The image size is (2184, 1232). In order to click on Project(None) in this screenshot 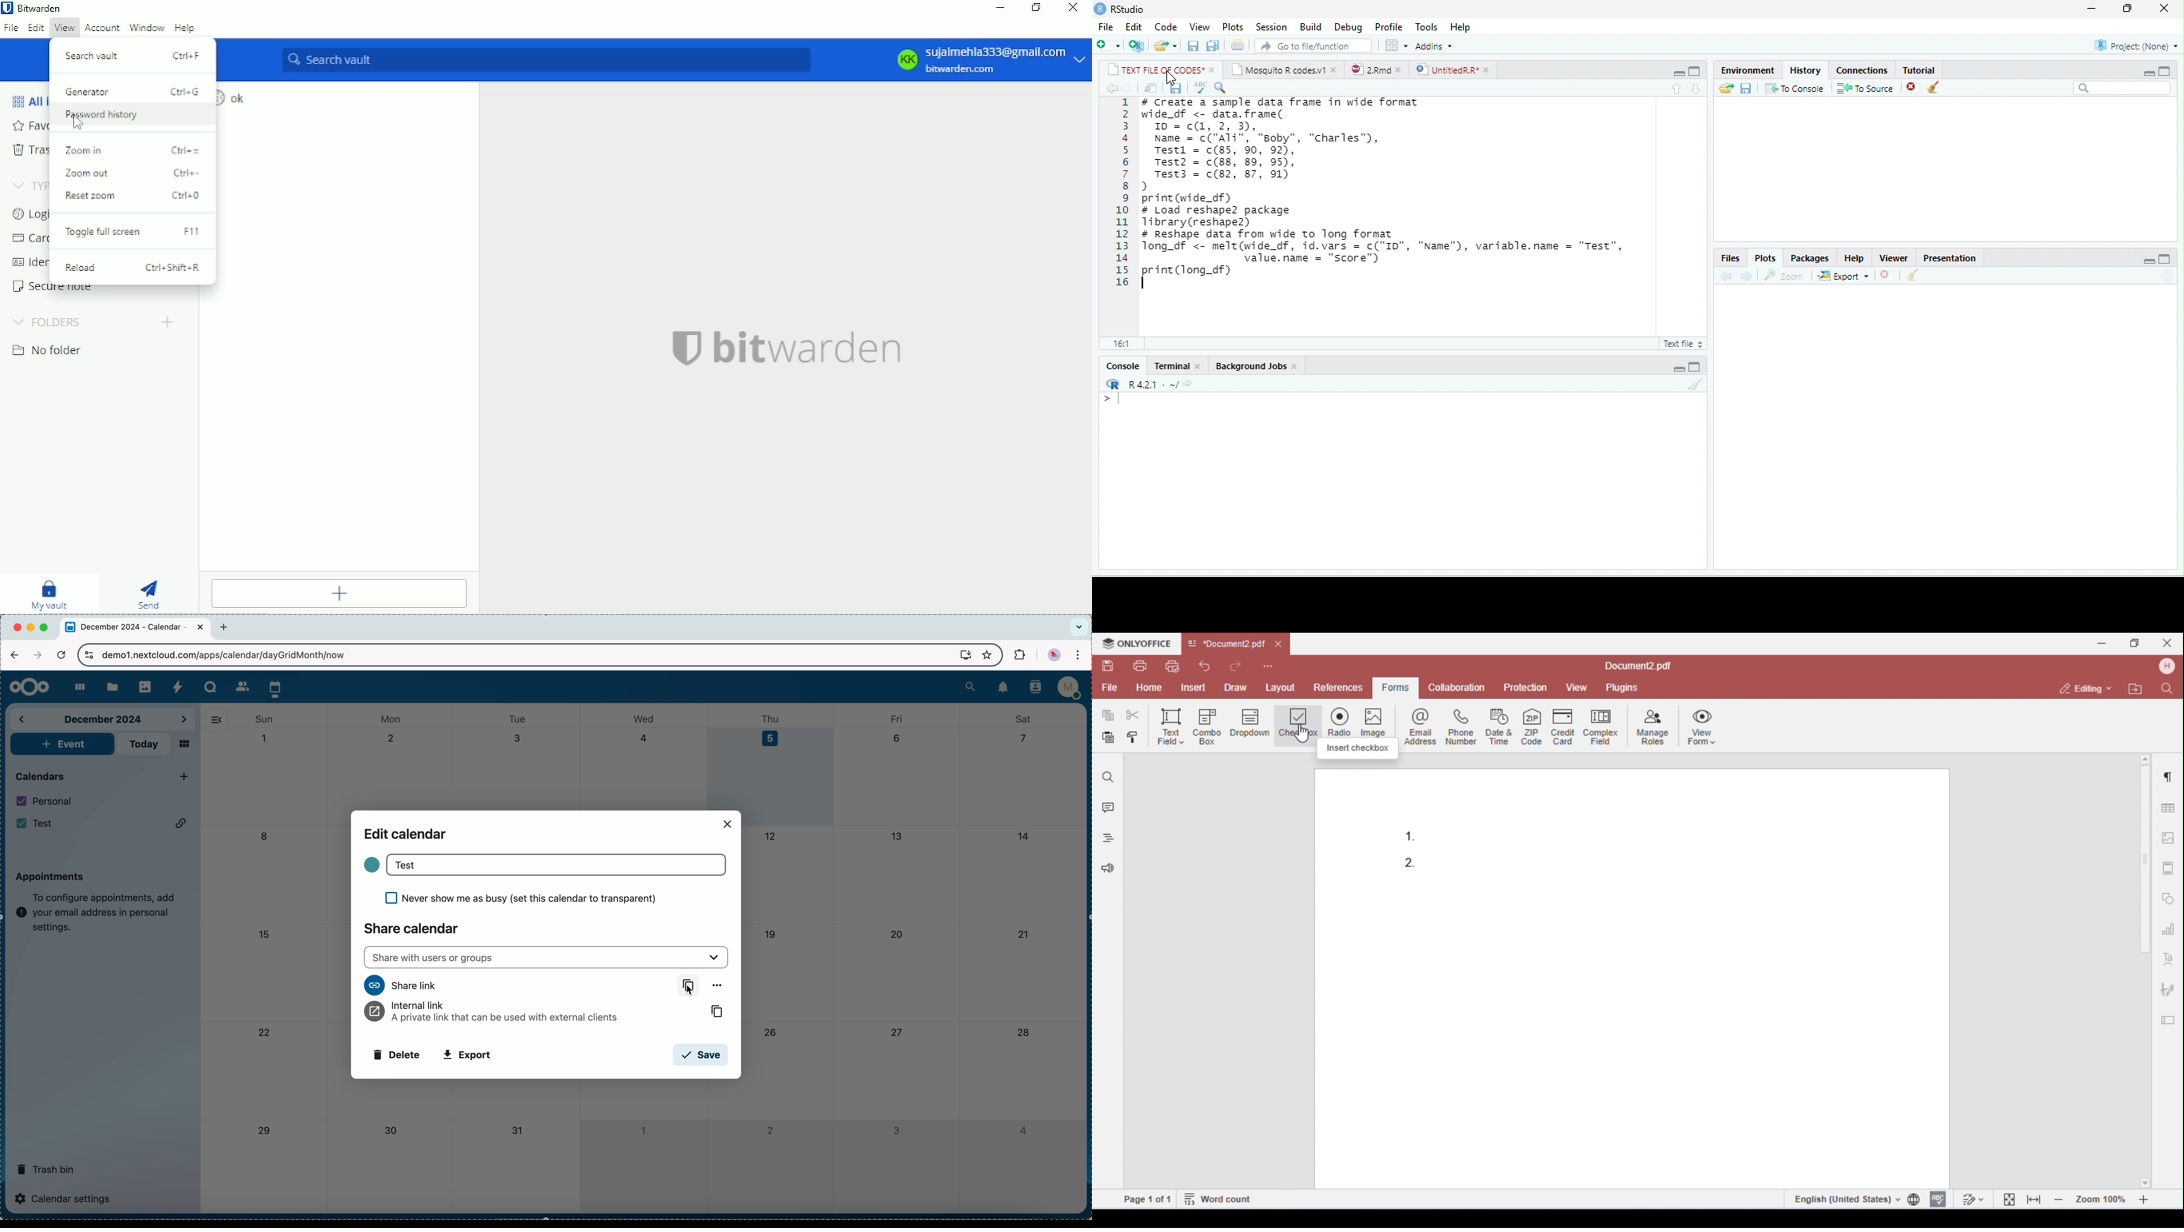, I will do `click(2136, 46)`.